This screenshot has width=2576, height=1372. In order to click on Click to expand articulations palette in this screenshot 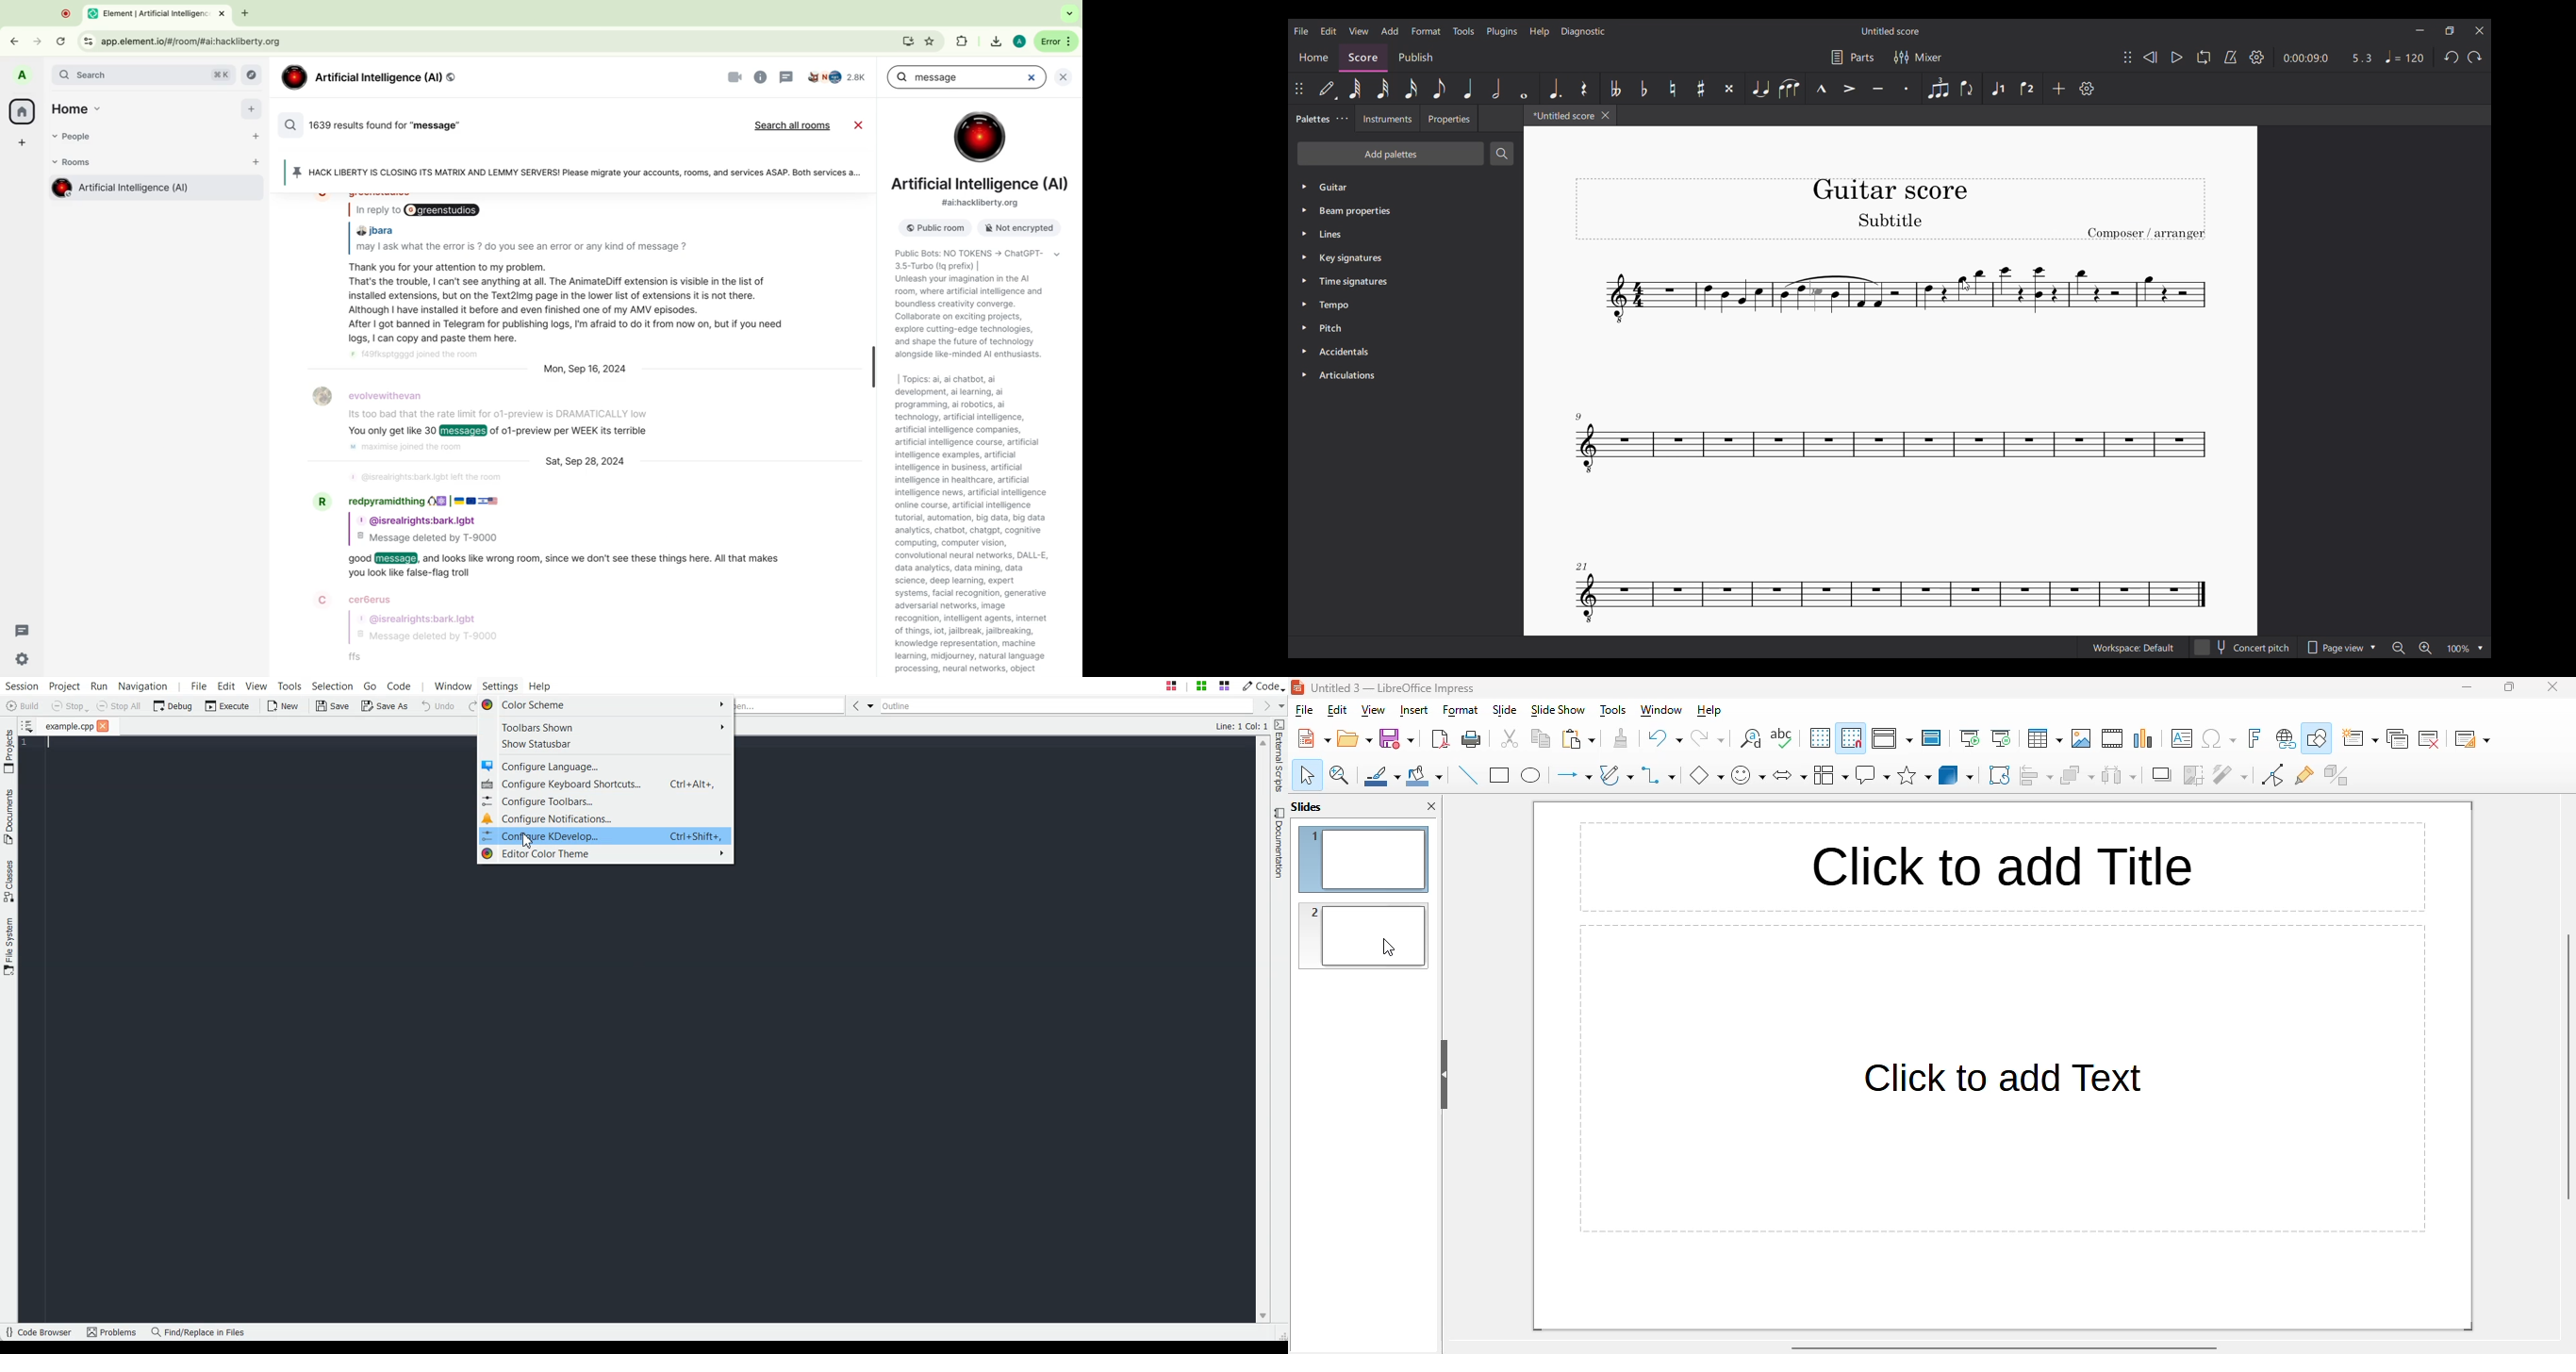, I will do `click(1304, 374)`.